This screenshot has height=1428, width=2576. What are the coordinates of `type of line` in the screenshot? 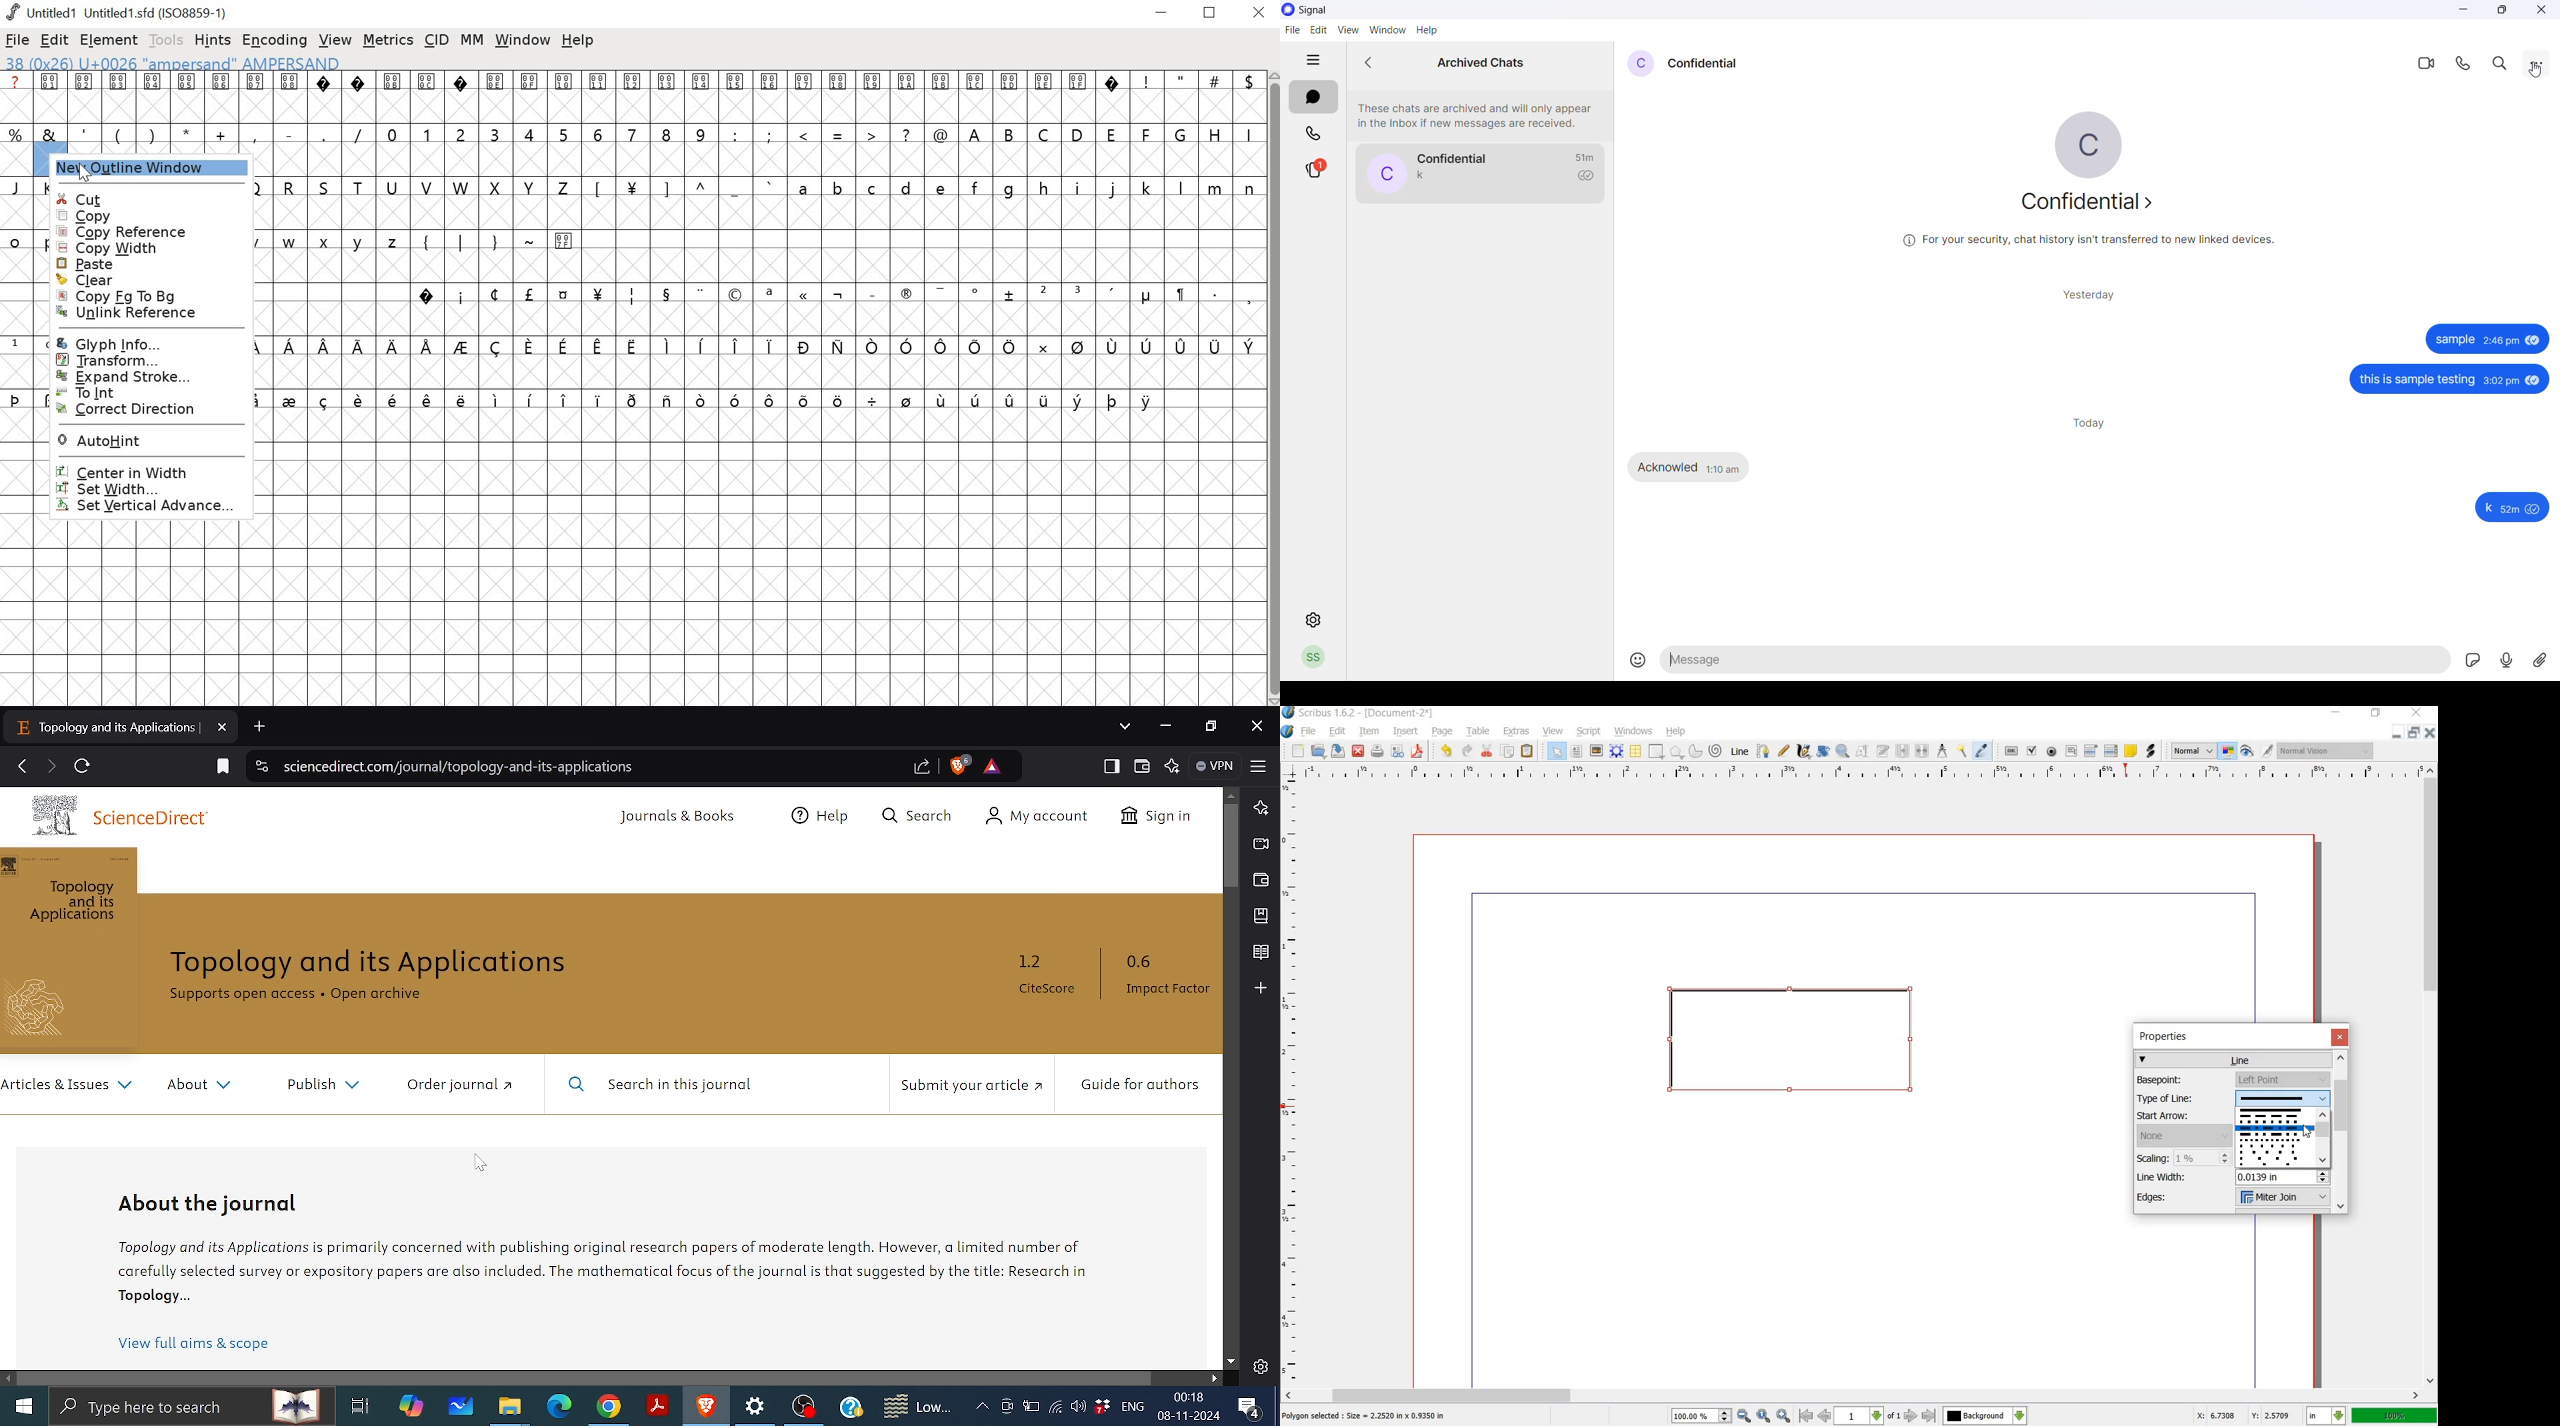 It's located at (2283, 1098).